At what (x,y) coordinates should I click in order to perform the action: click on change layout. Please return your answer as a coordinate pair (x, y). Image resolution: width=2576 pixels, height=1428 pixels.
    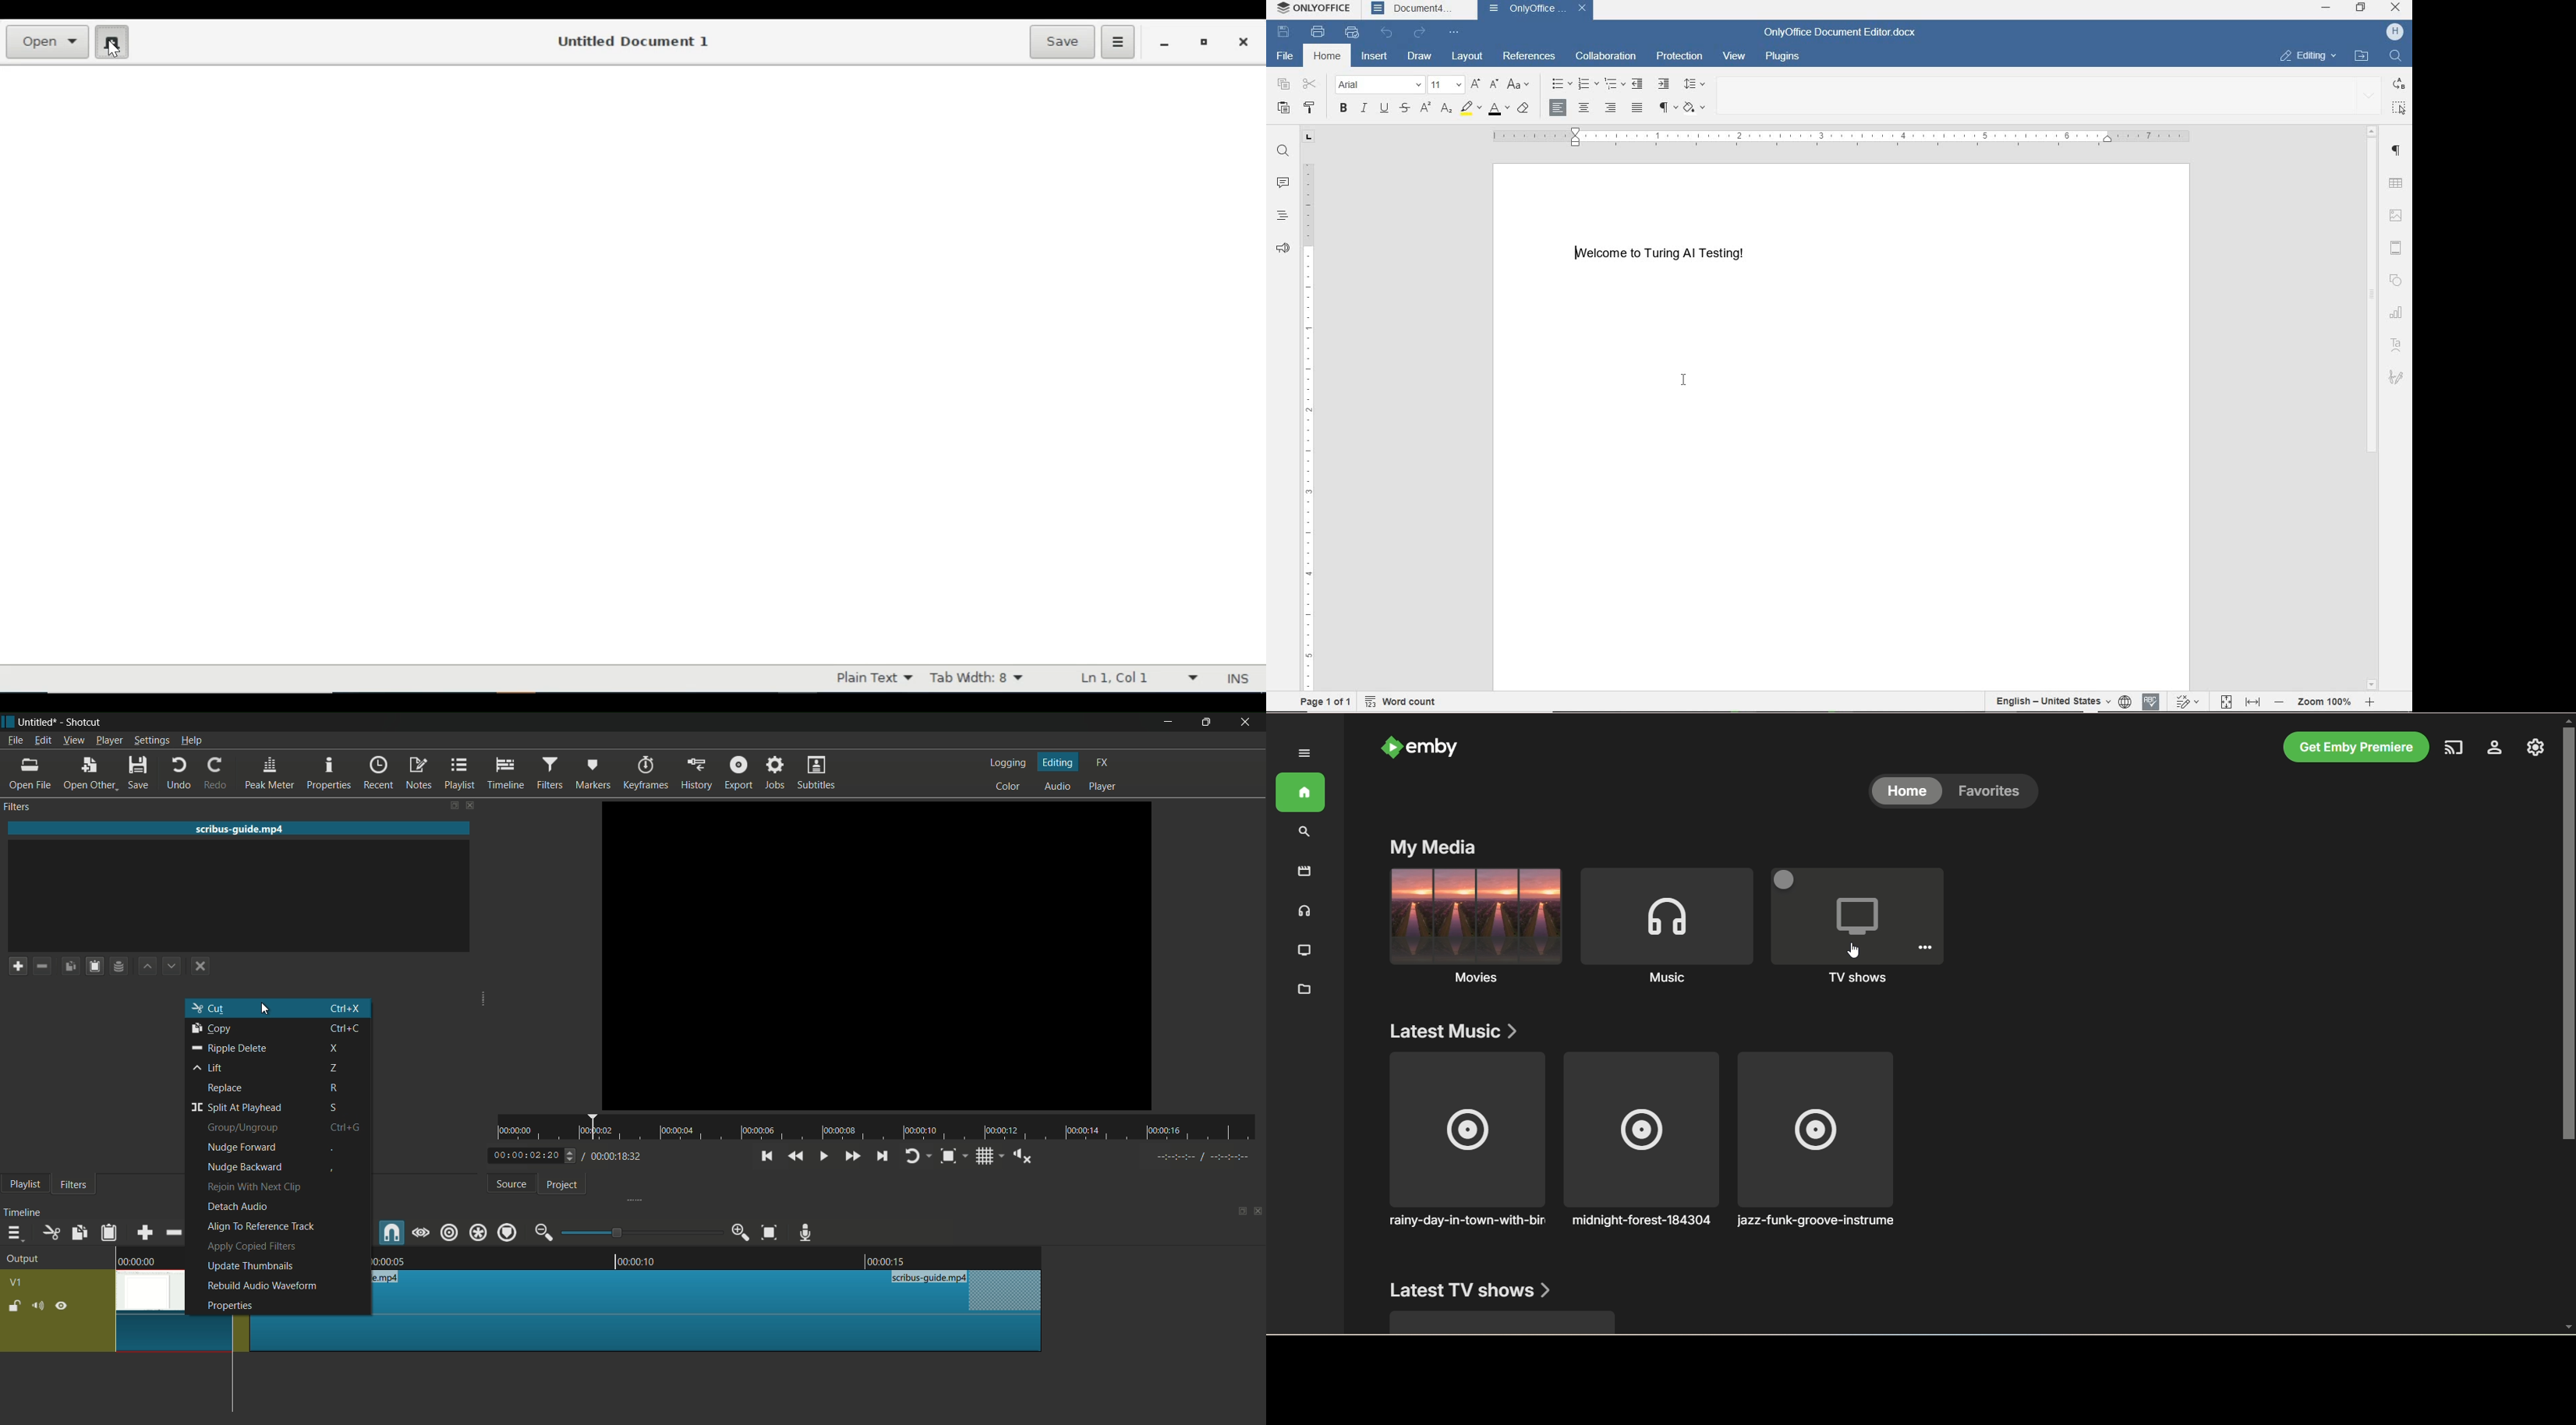
    Looking at the image, I should click on (1240, 1213).